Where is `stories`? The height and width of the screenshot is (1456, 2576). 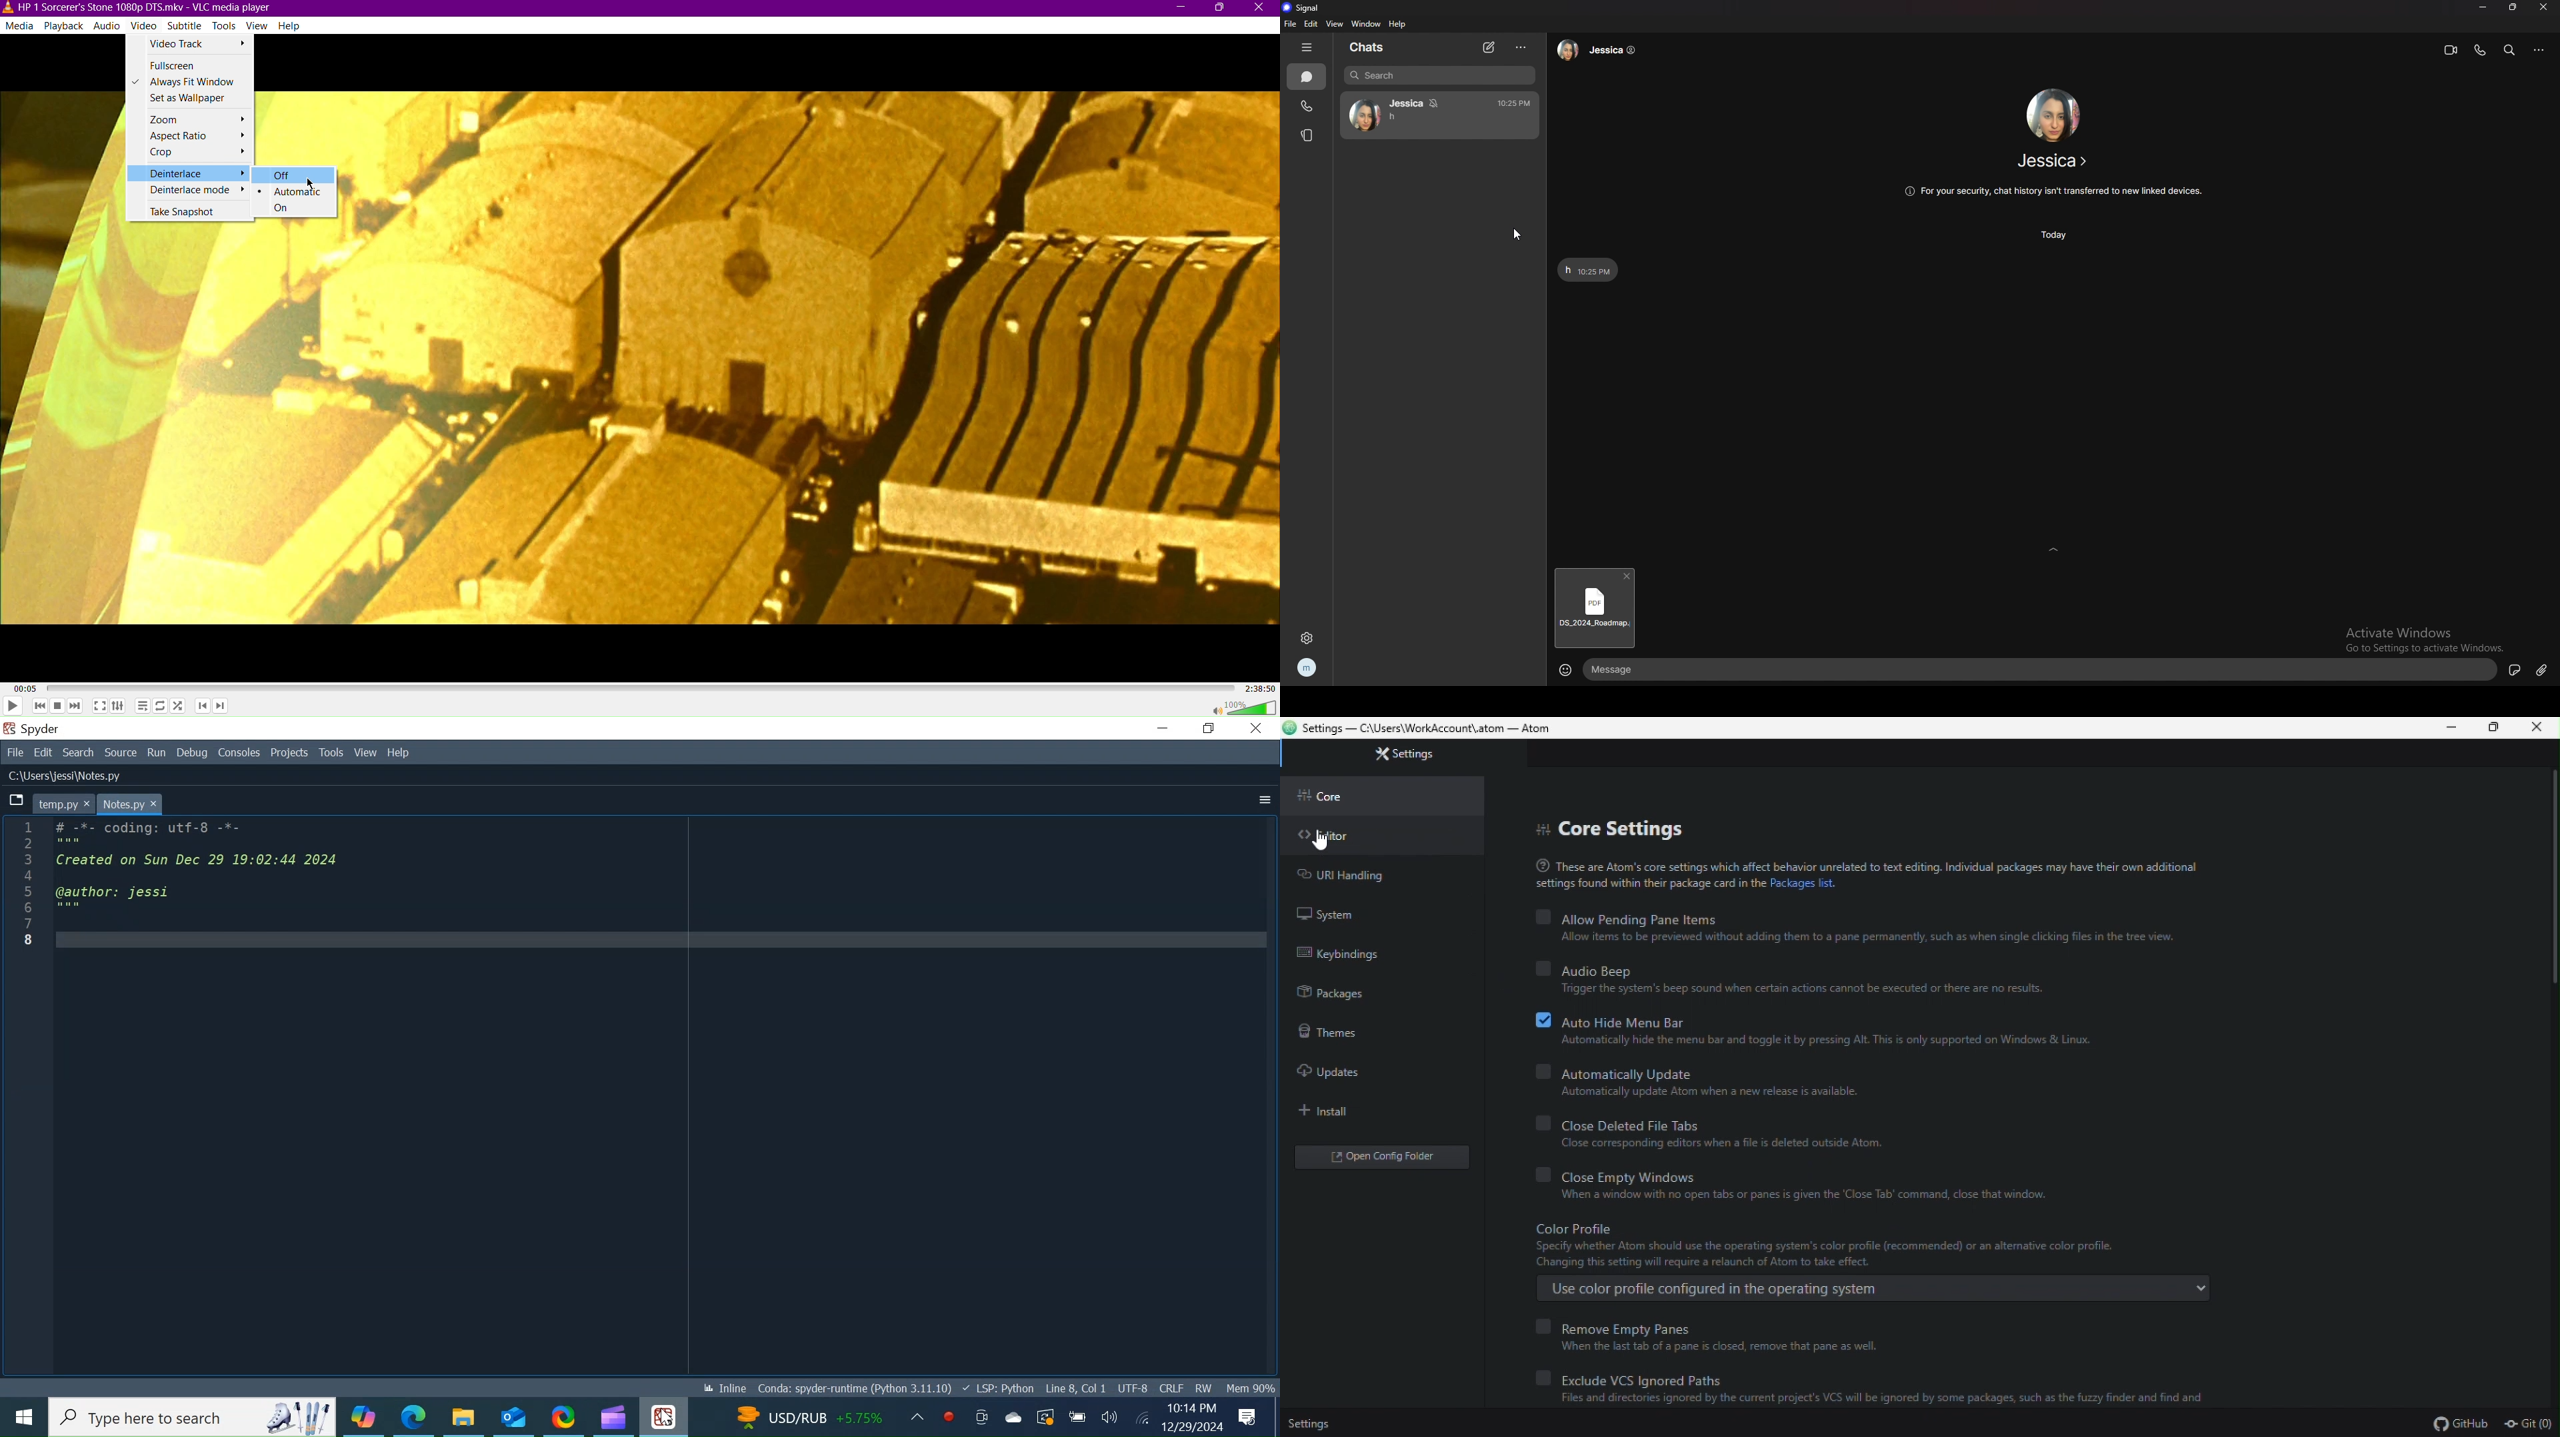 stories is located at coordinates (1307, 135).